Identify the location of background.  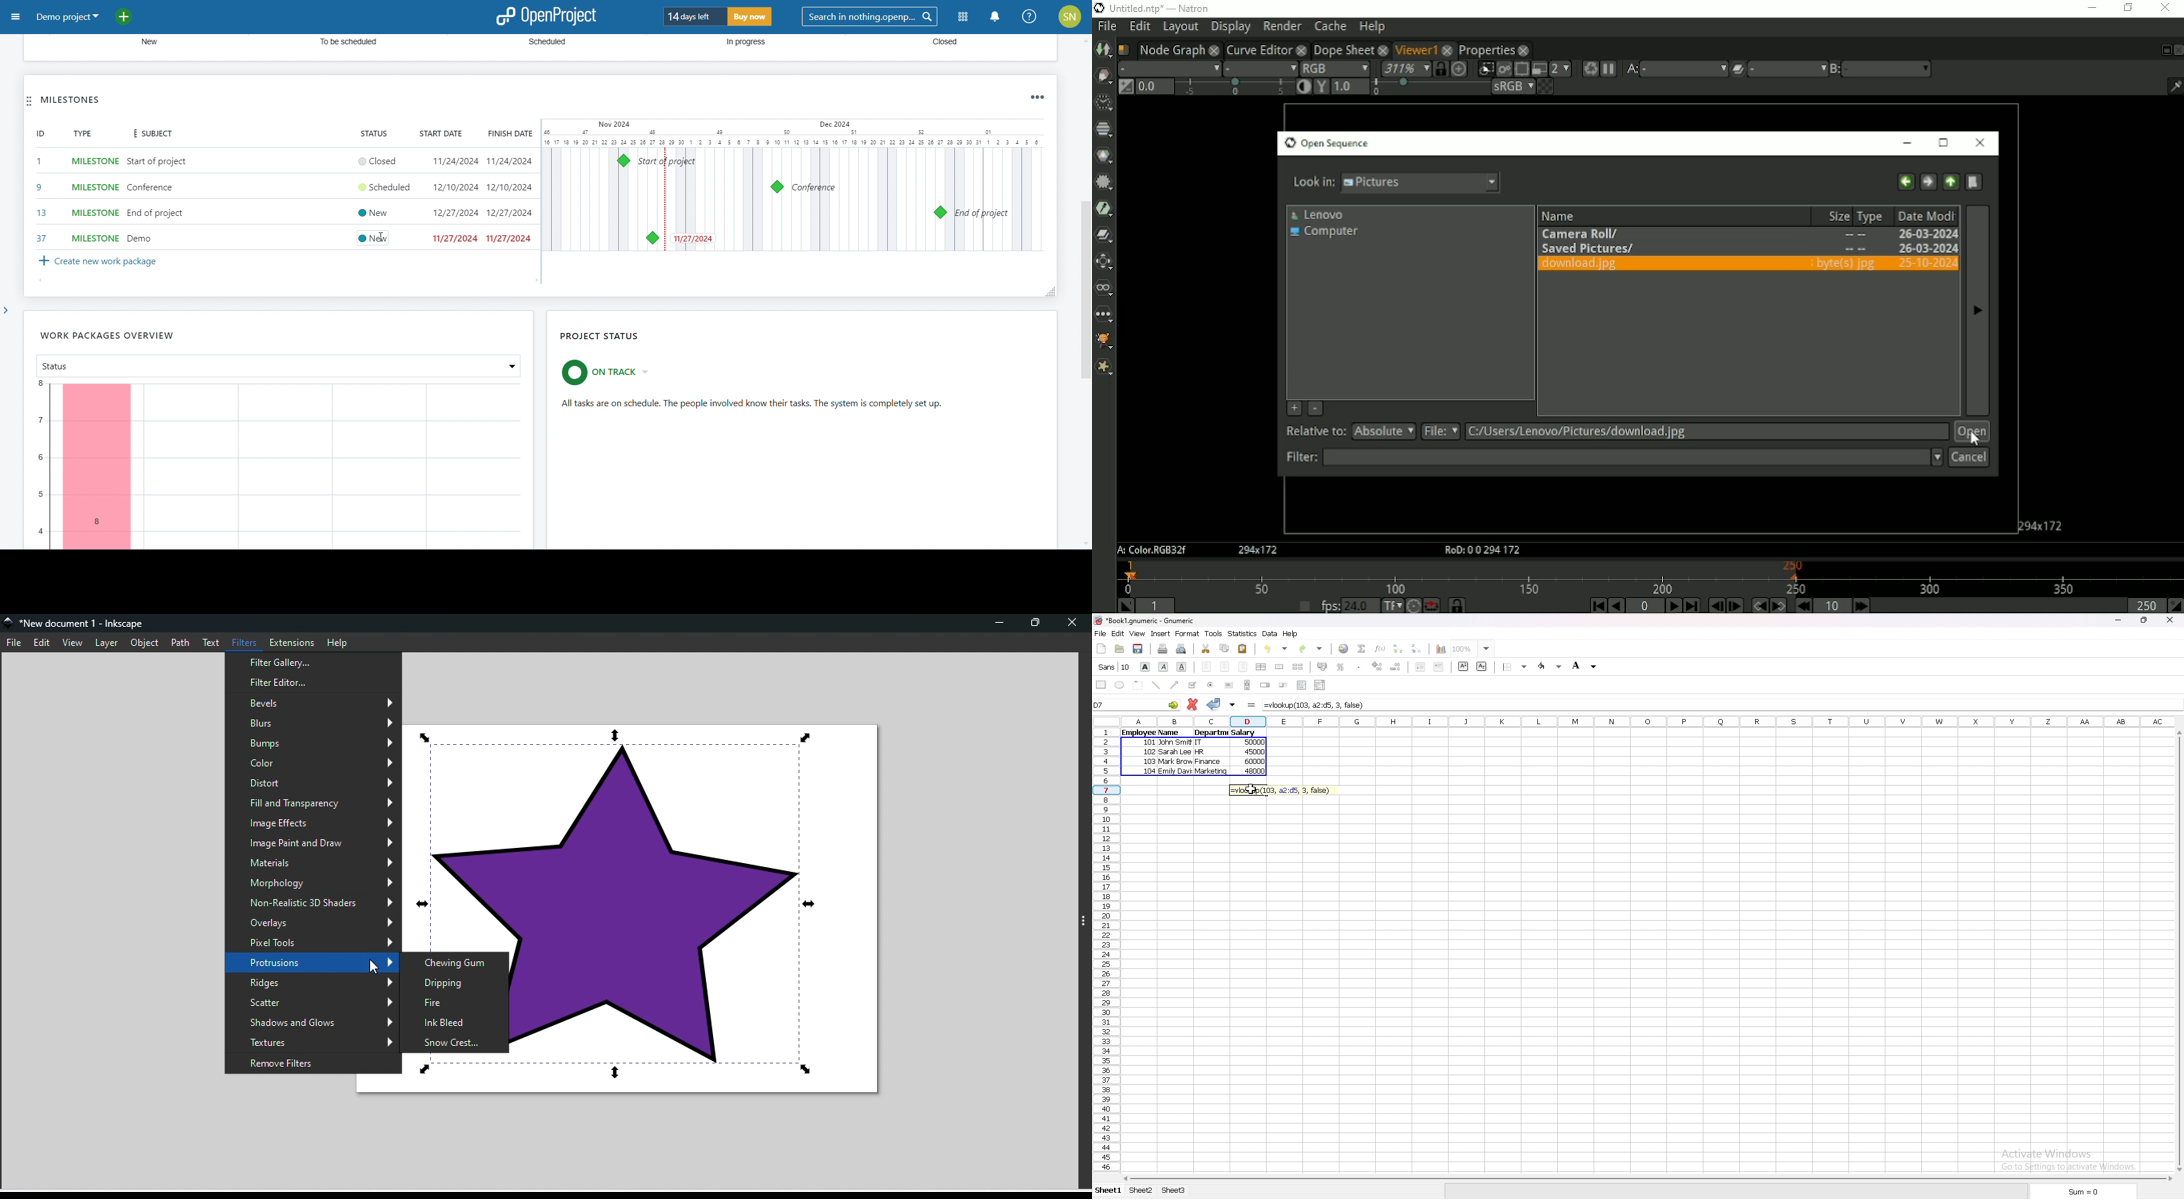
(1587, 665).